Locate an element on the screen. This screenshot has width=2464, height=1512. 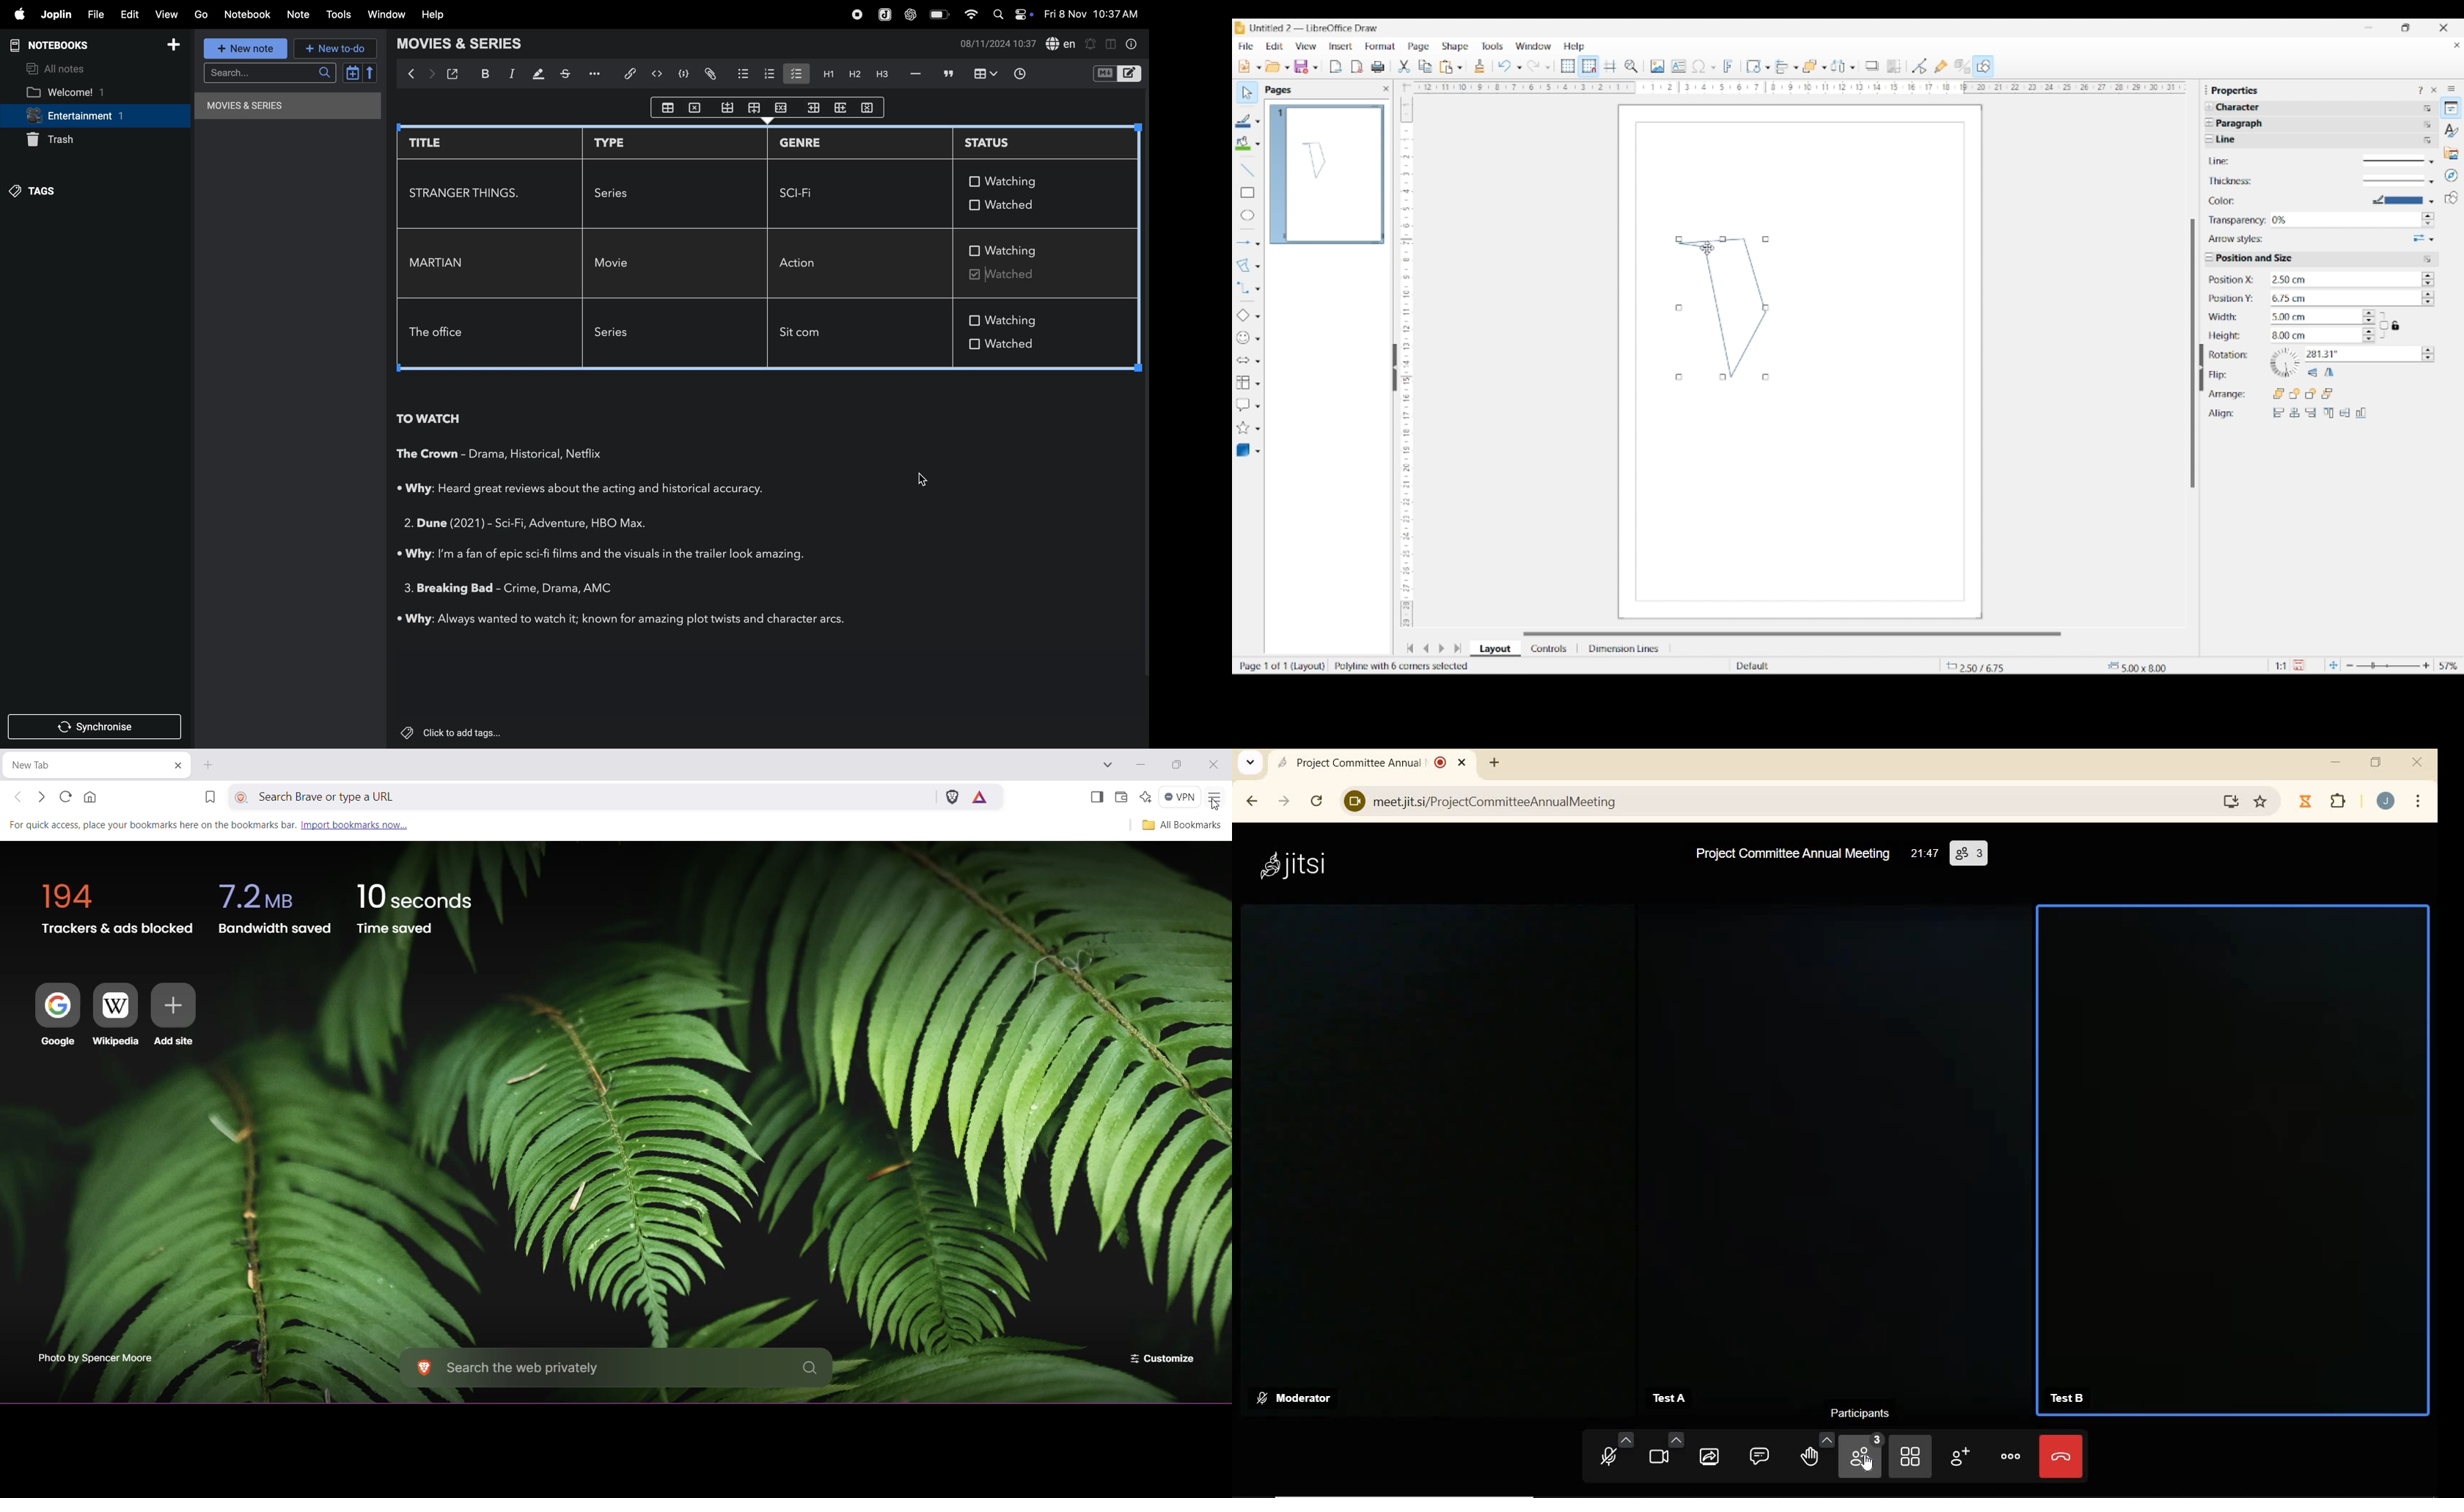
to watch is located at coordinates (428, 420).